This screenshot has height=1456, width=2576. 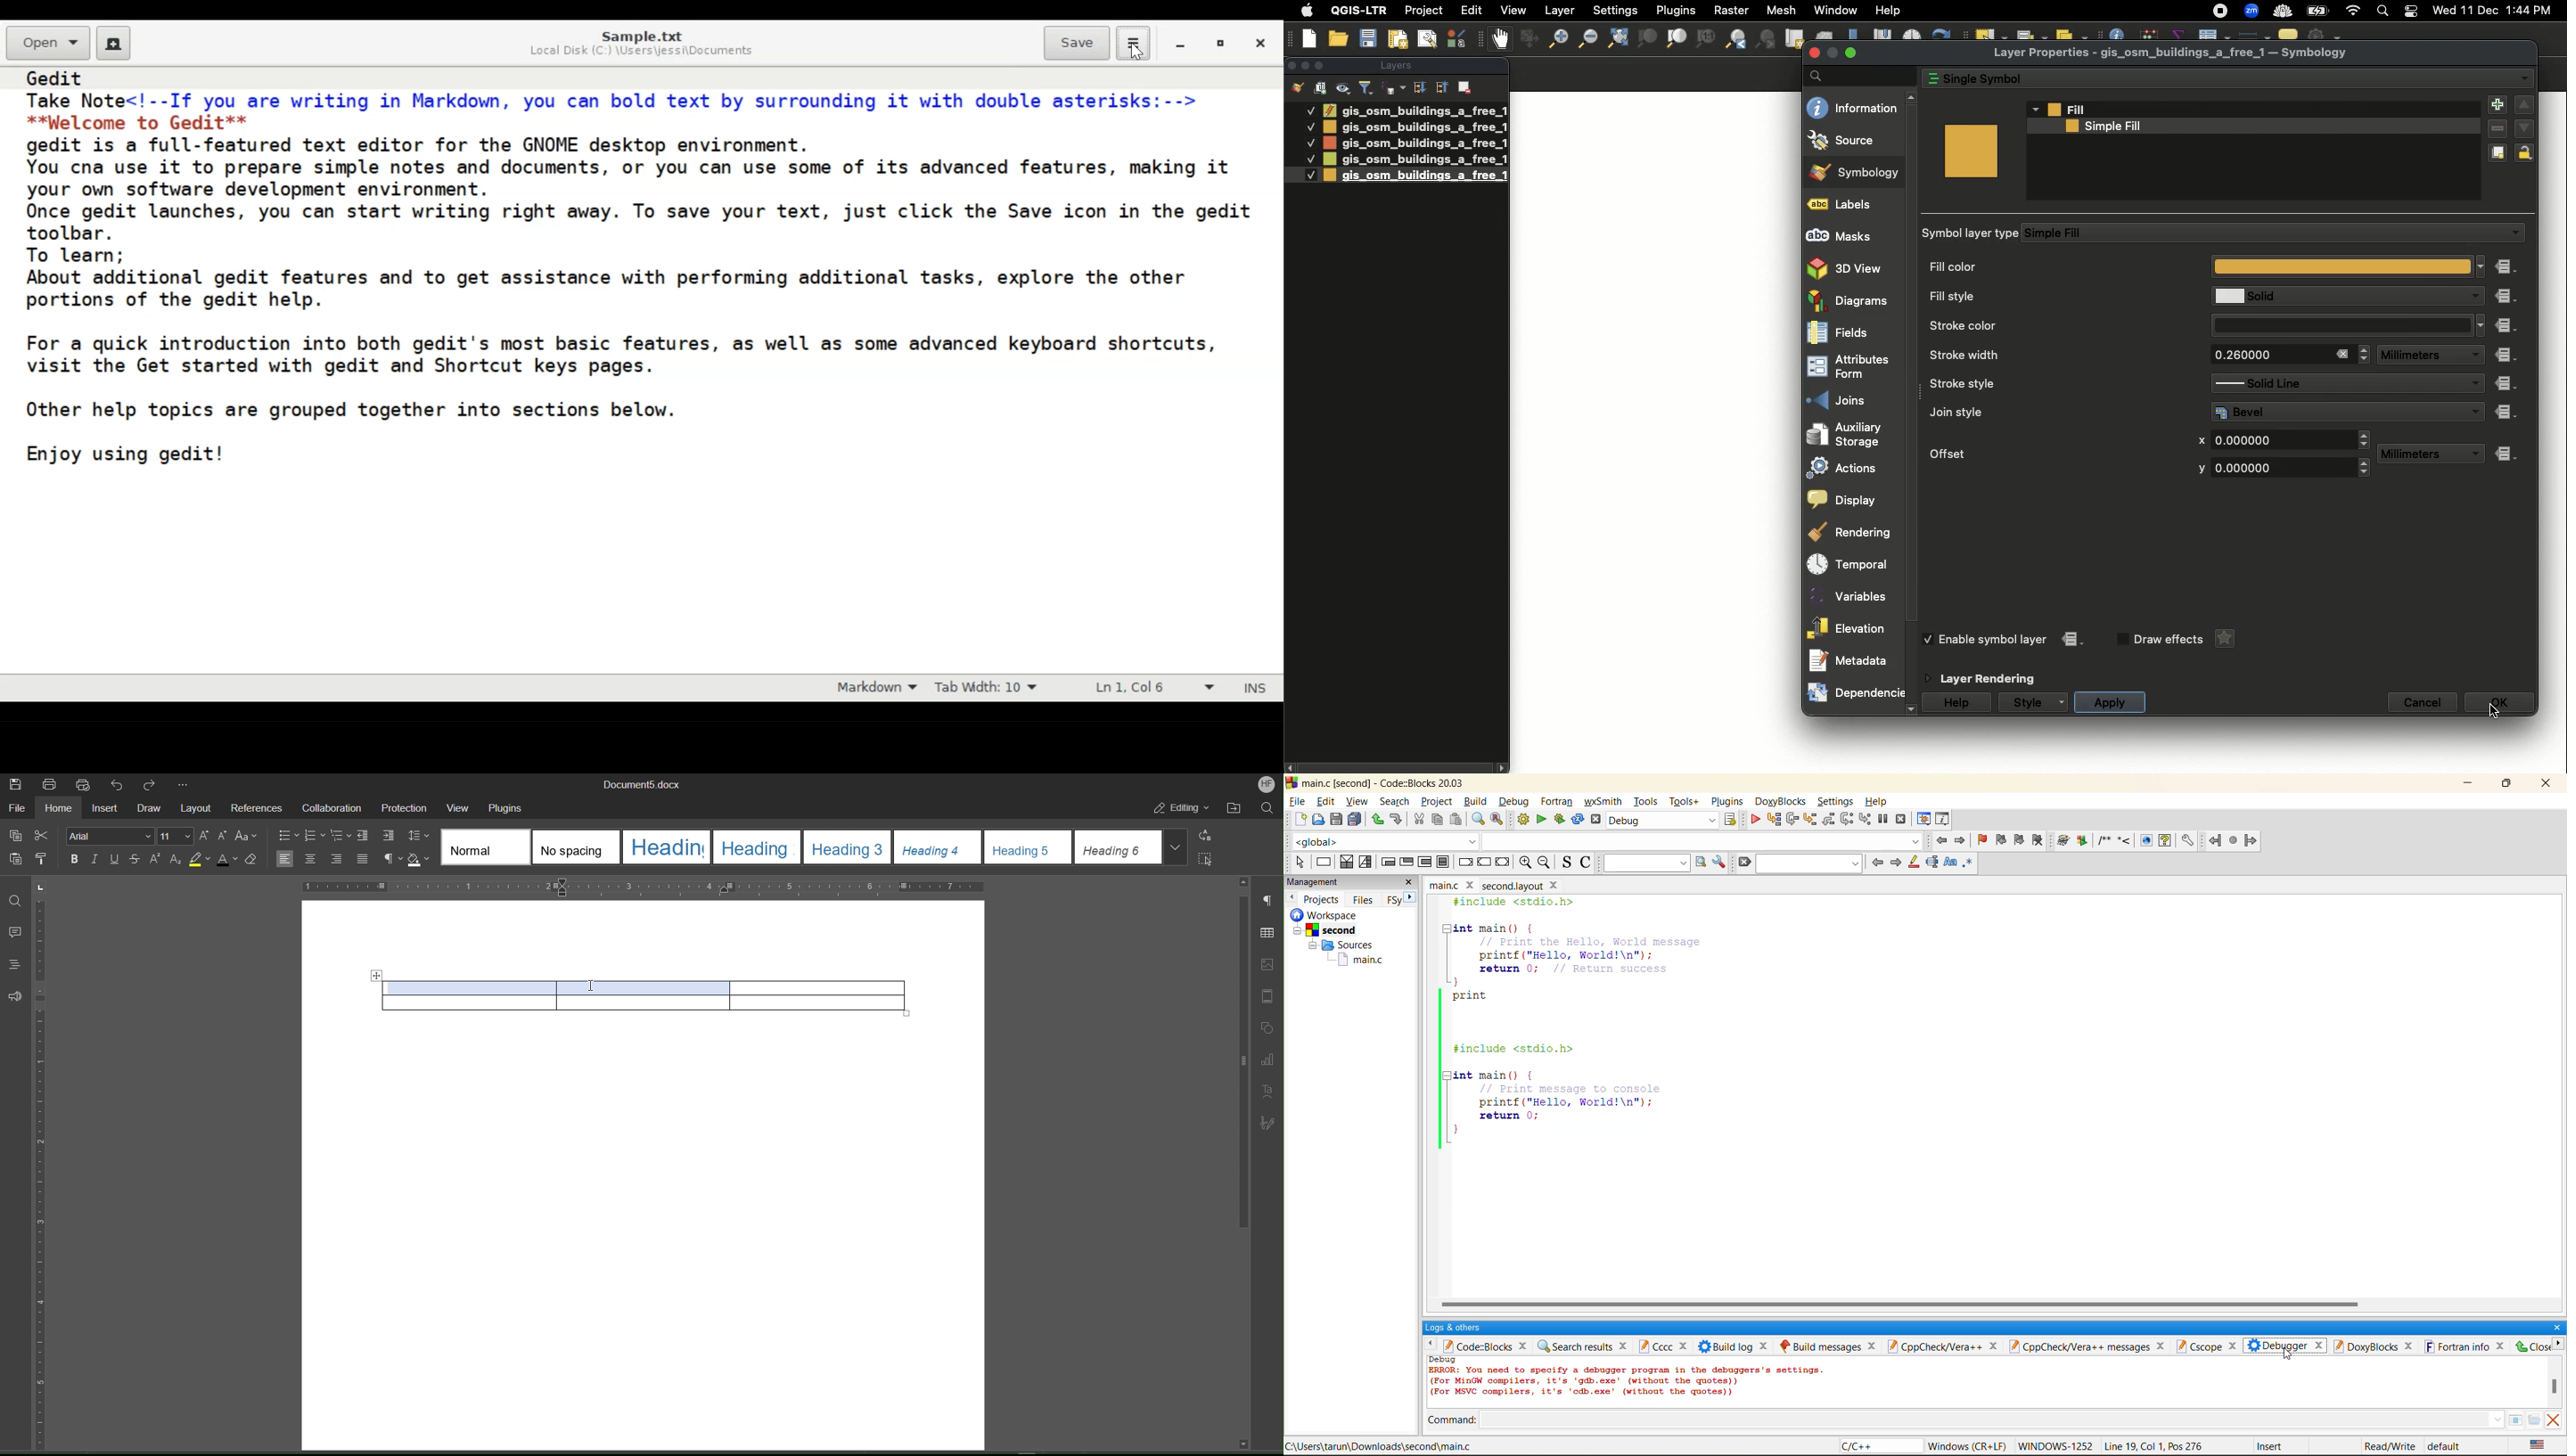 I want to click on Vertical Ruler, so click(x=42, y=1174).